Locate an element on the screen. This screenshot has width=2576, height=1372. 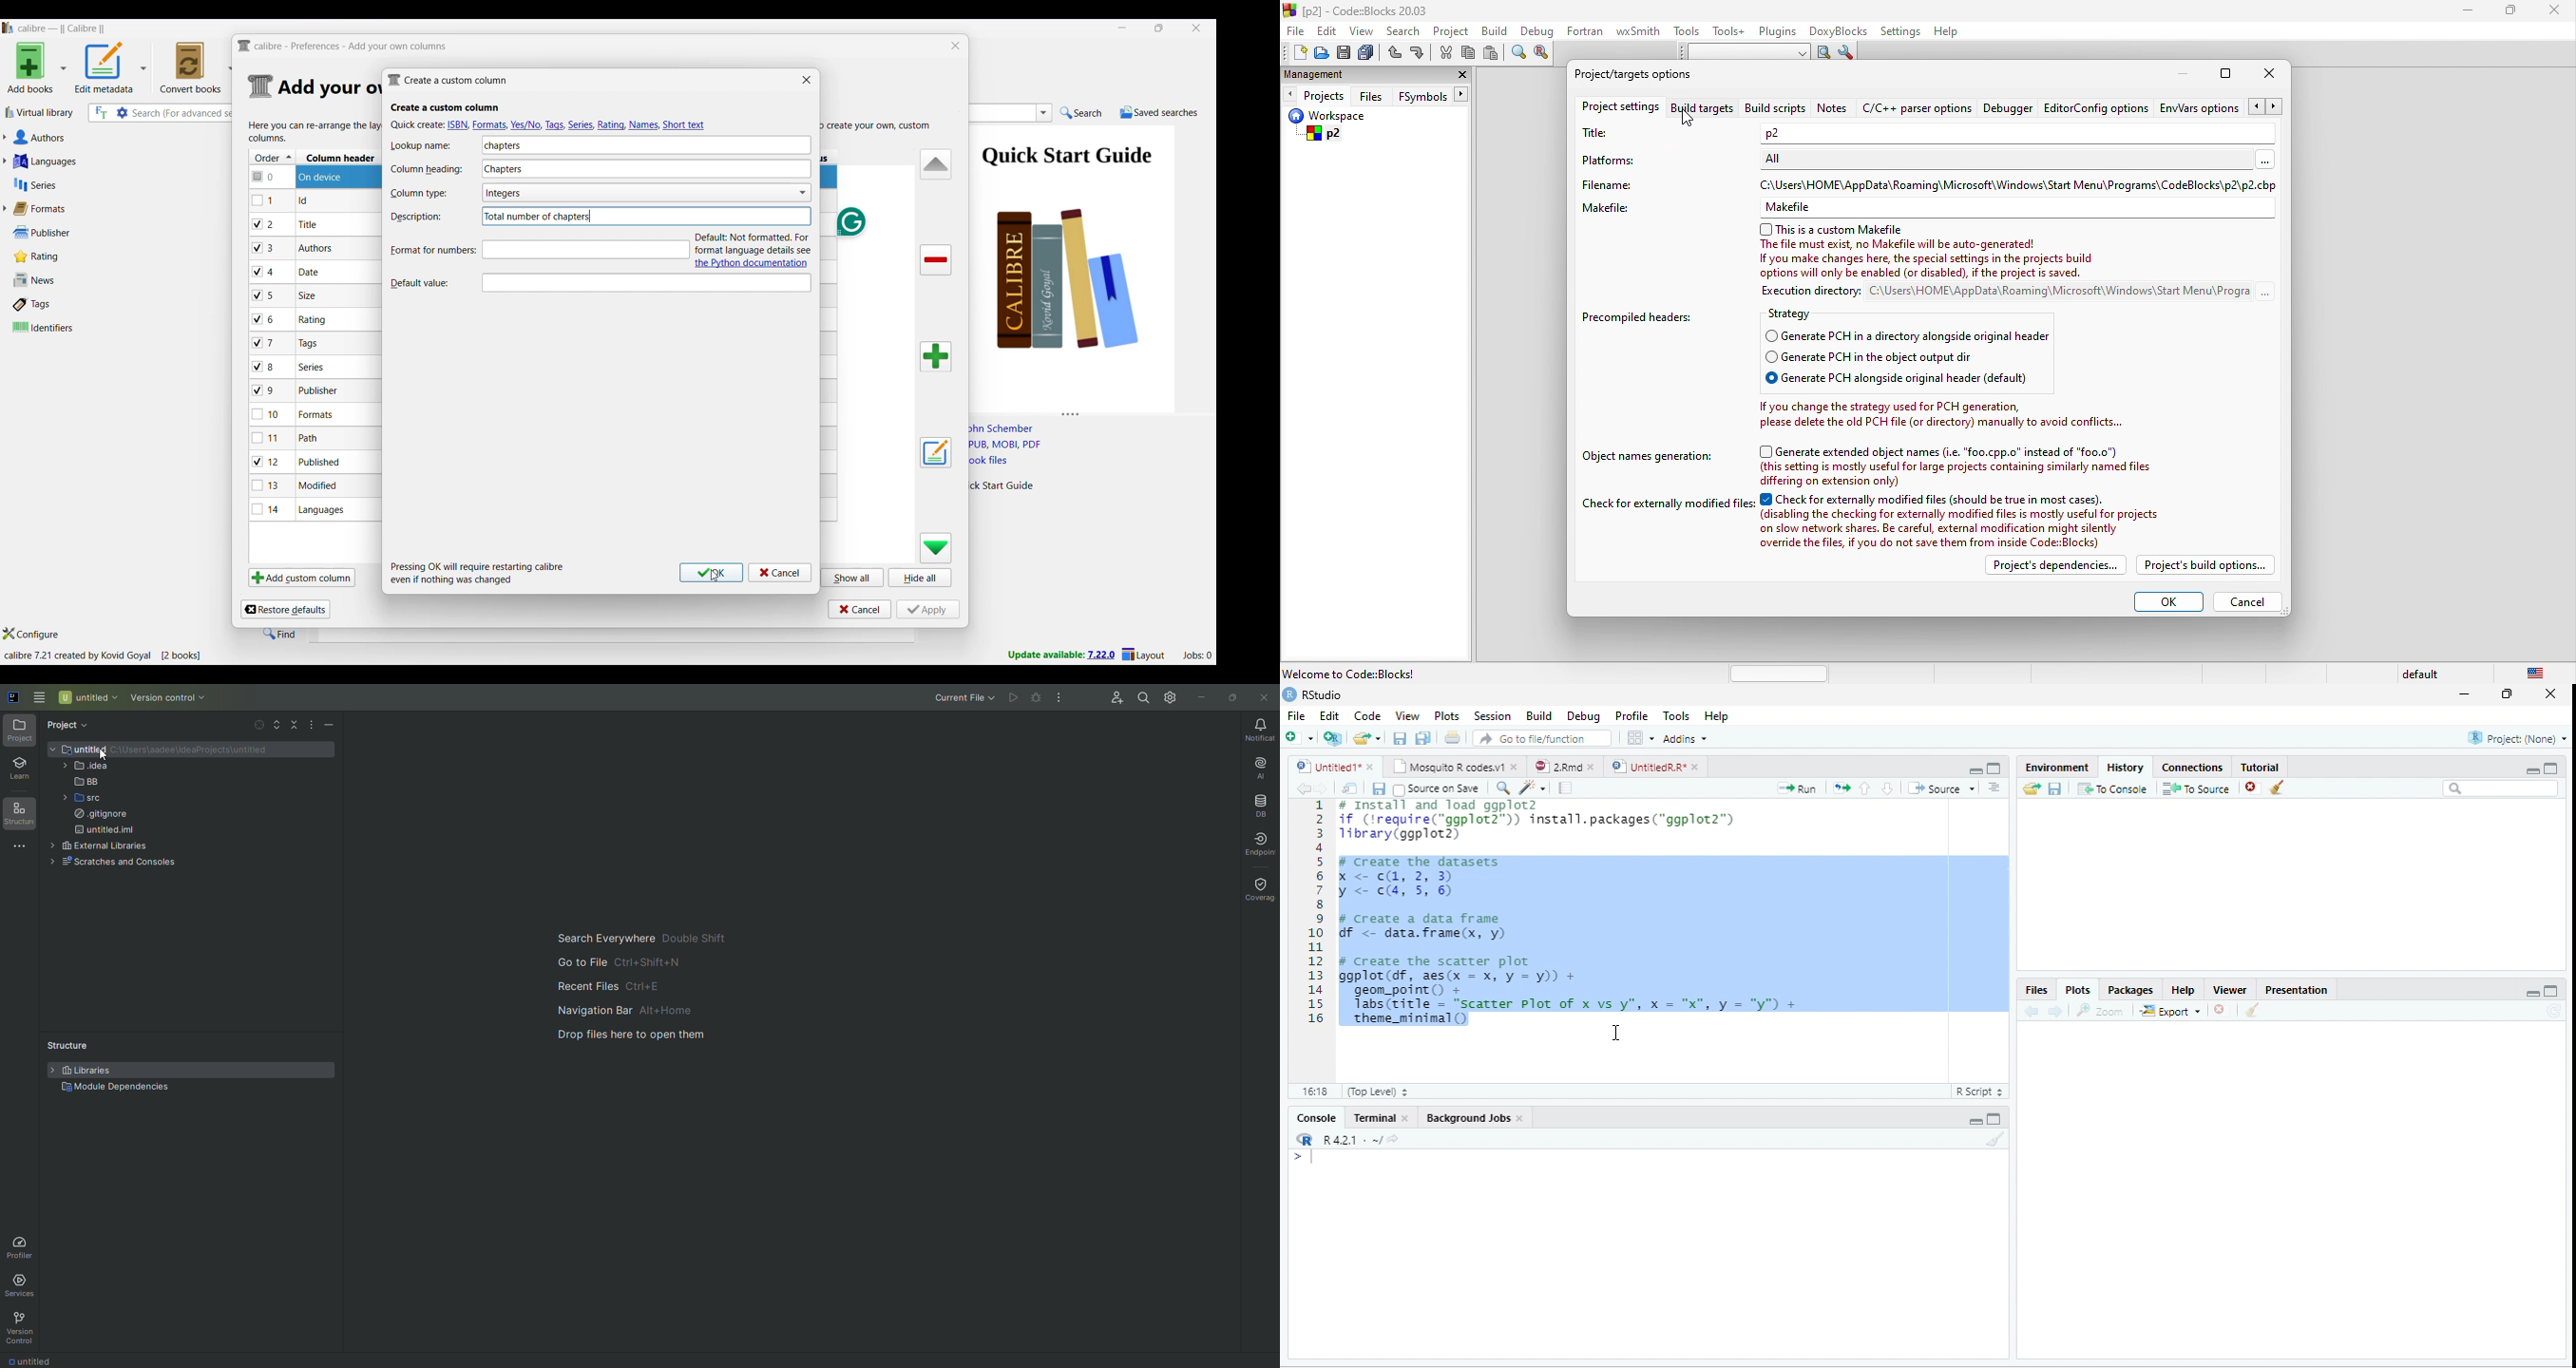
Open recent files is located at coordinates (1378, 738).